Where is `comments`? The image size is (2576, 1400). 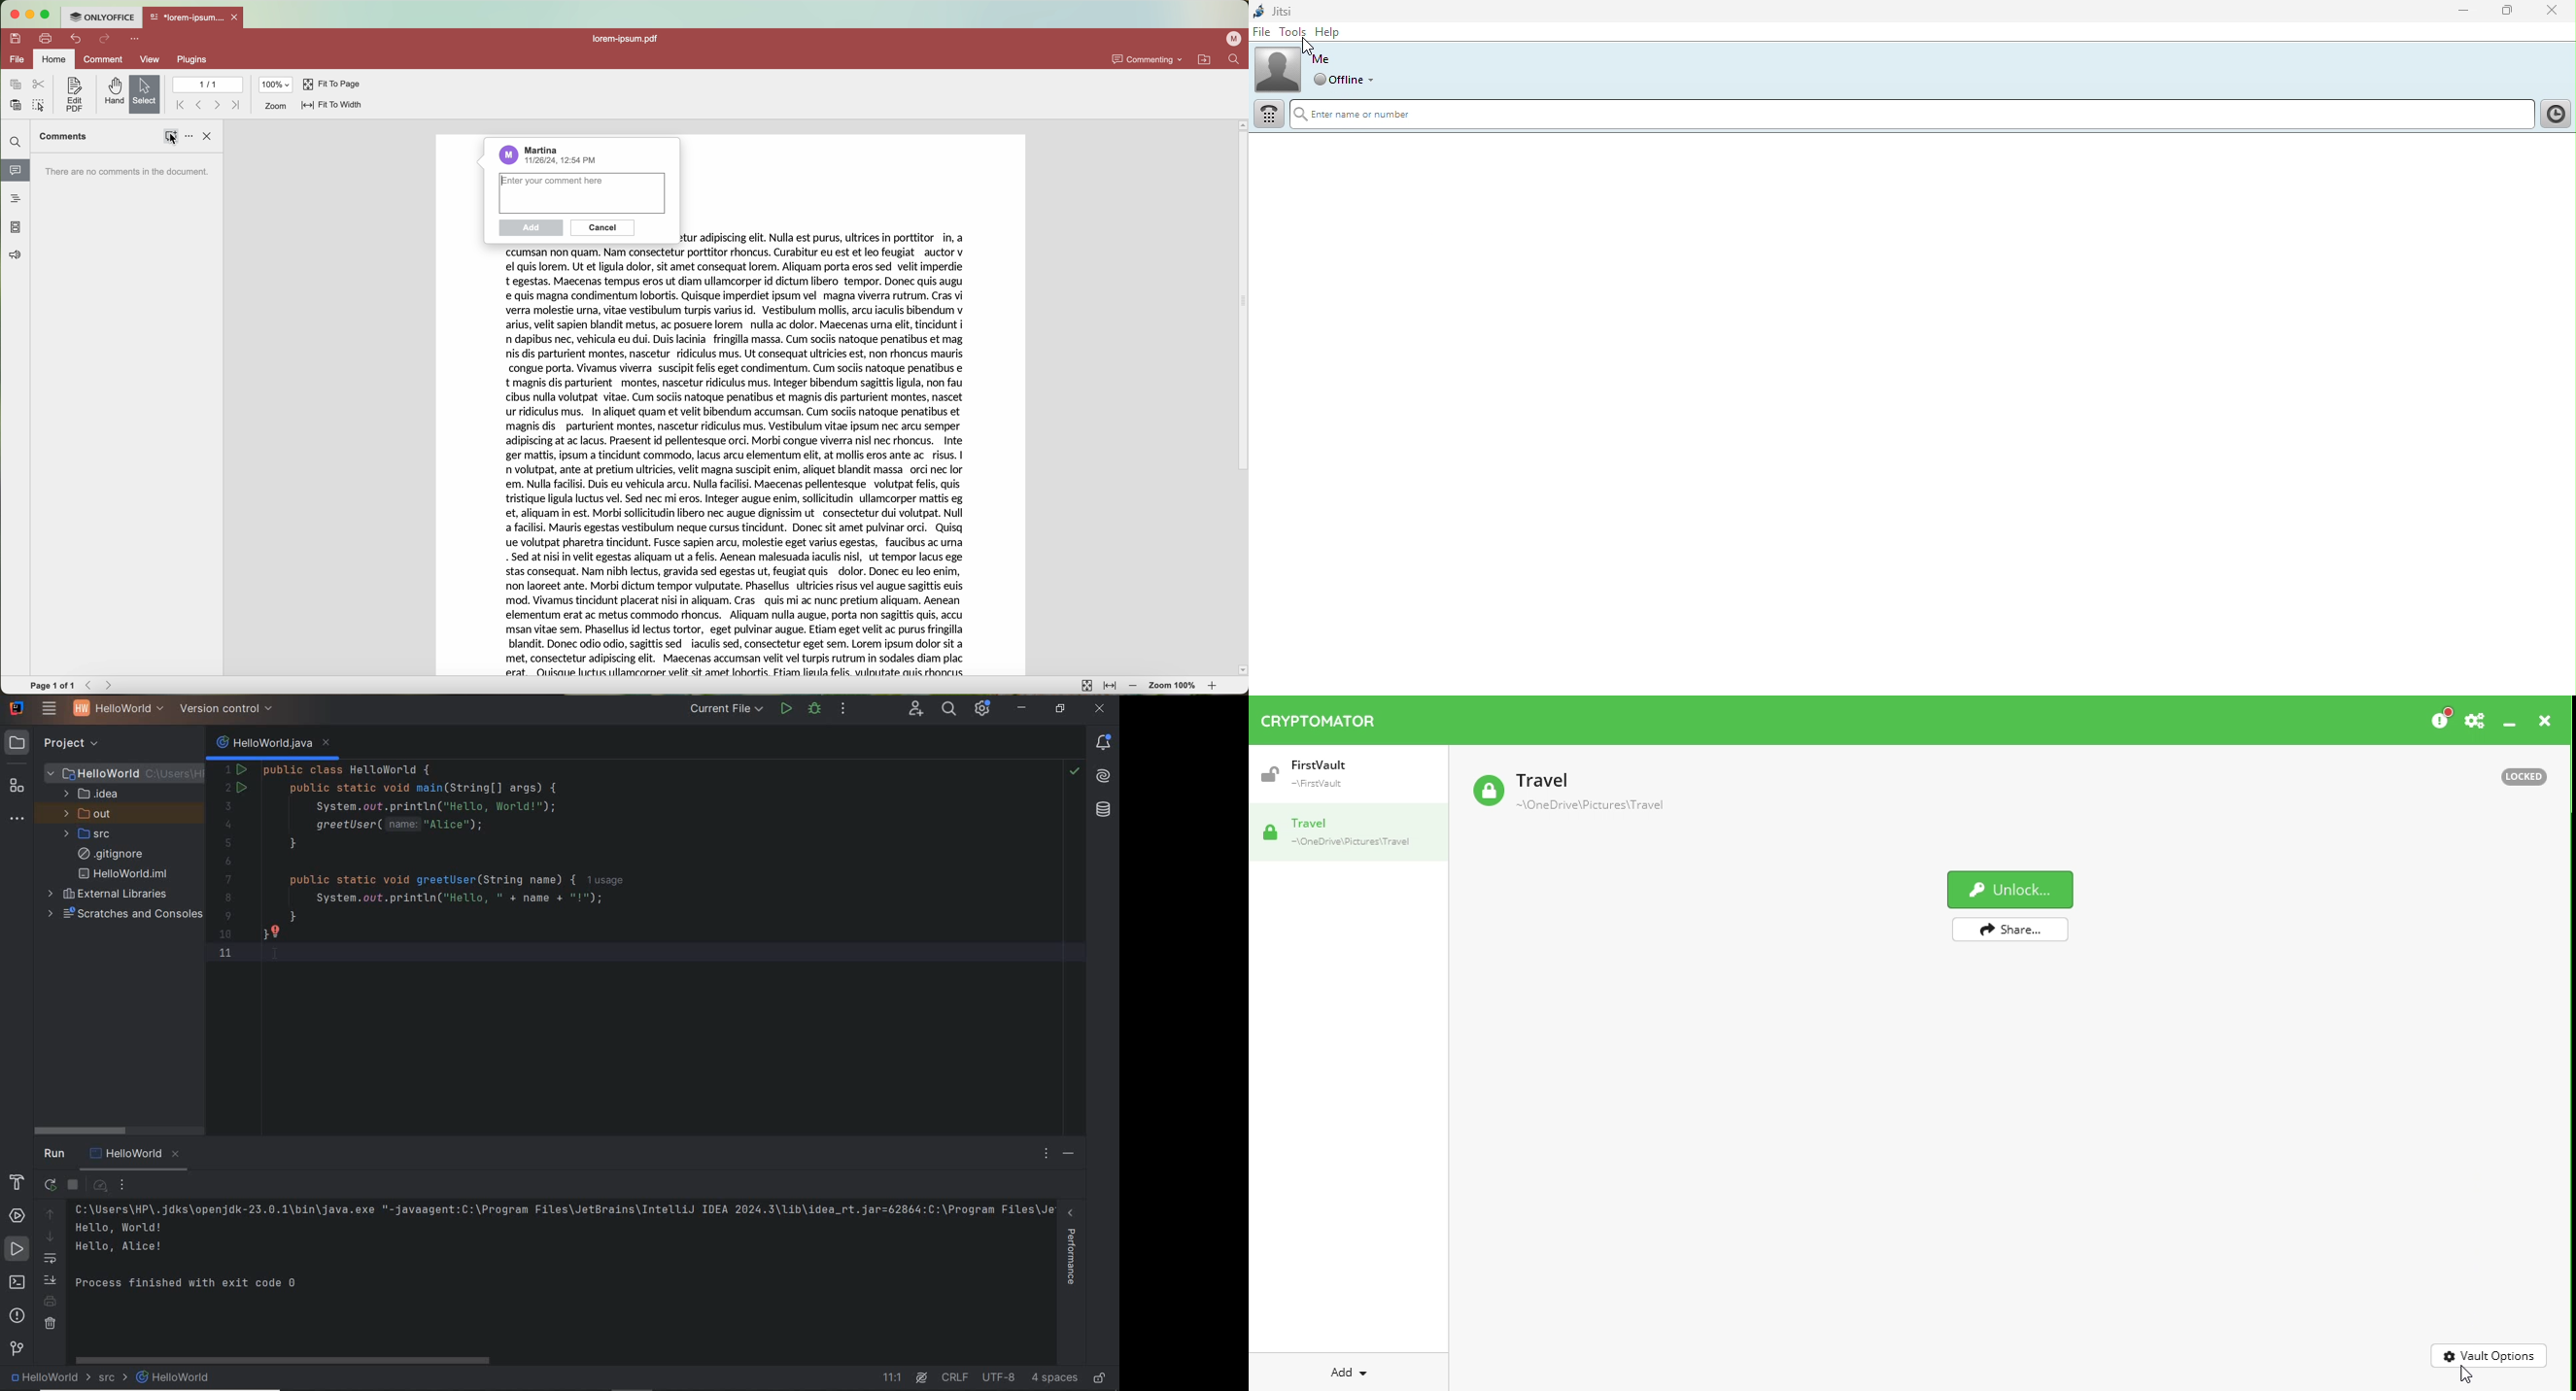
comments is located at coordinates (63, 136).